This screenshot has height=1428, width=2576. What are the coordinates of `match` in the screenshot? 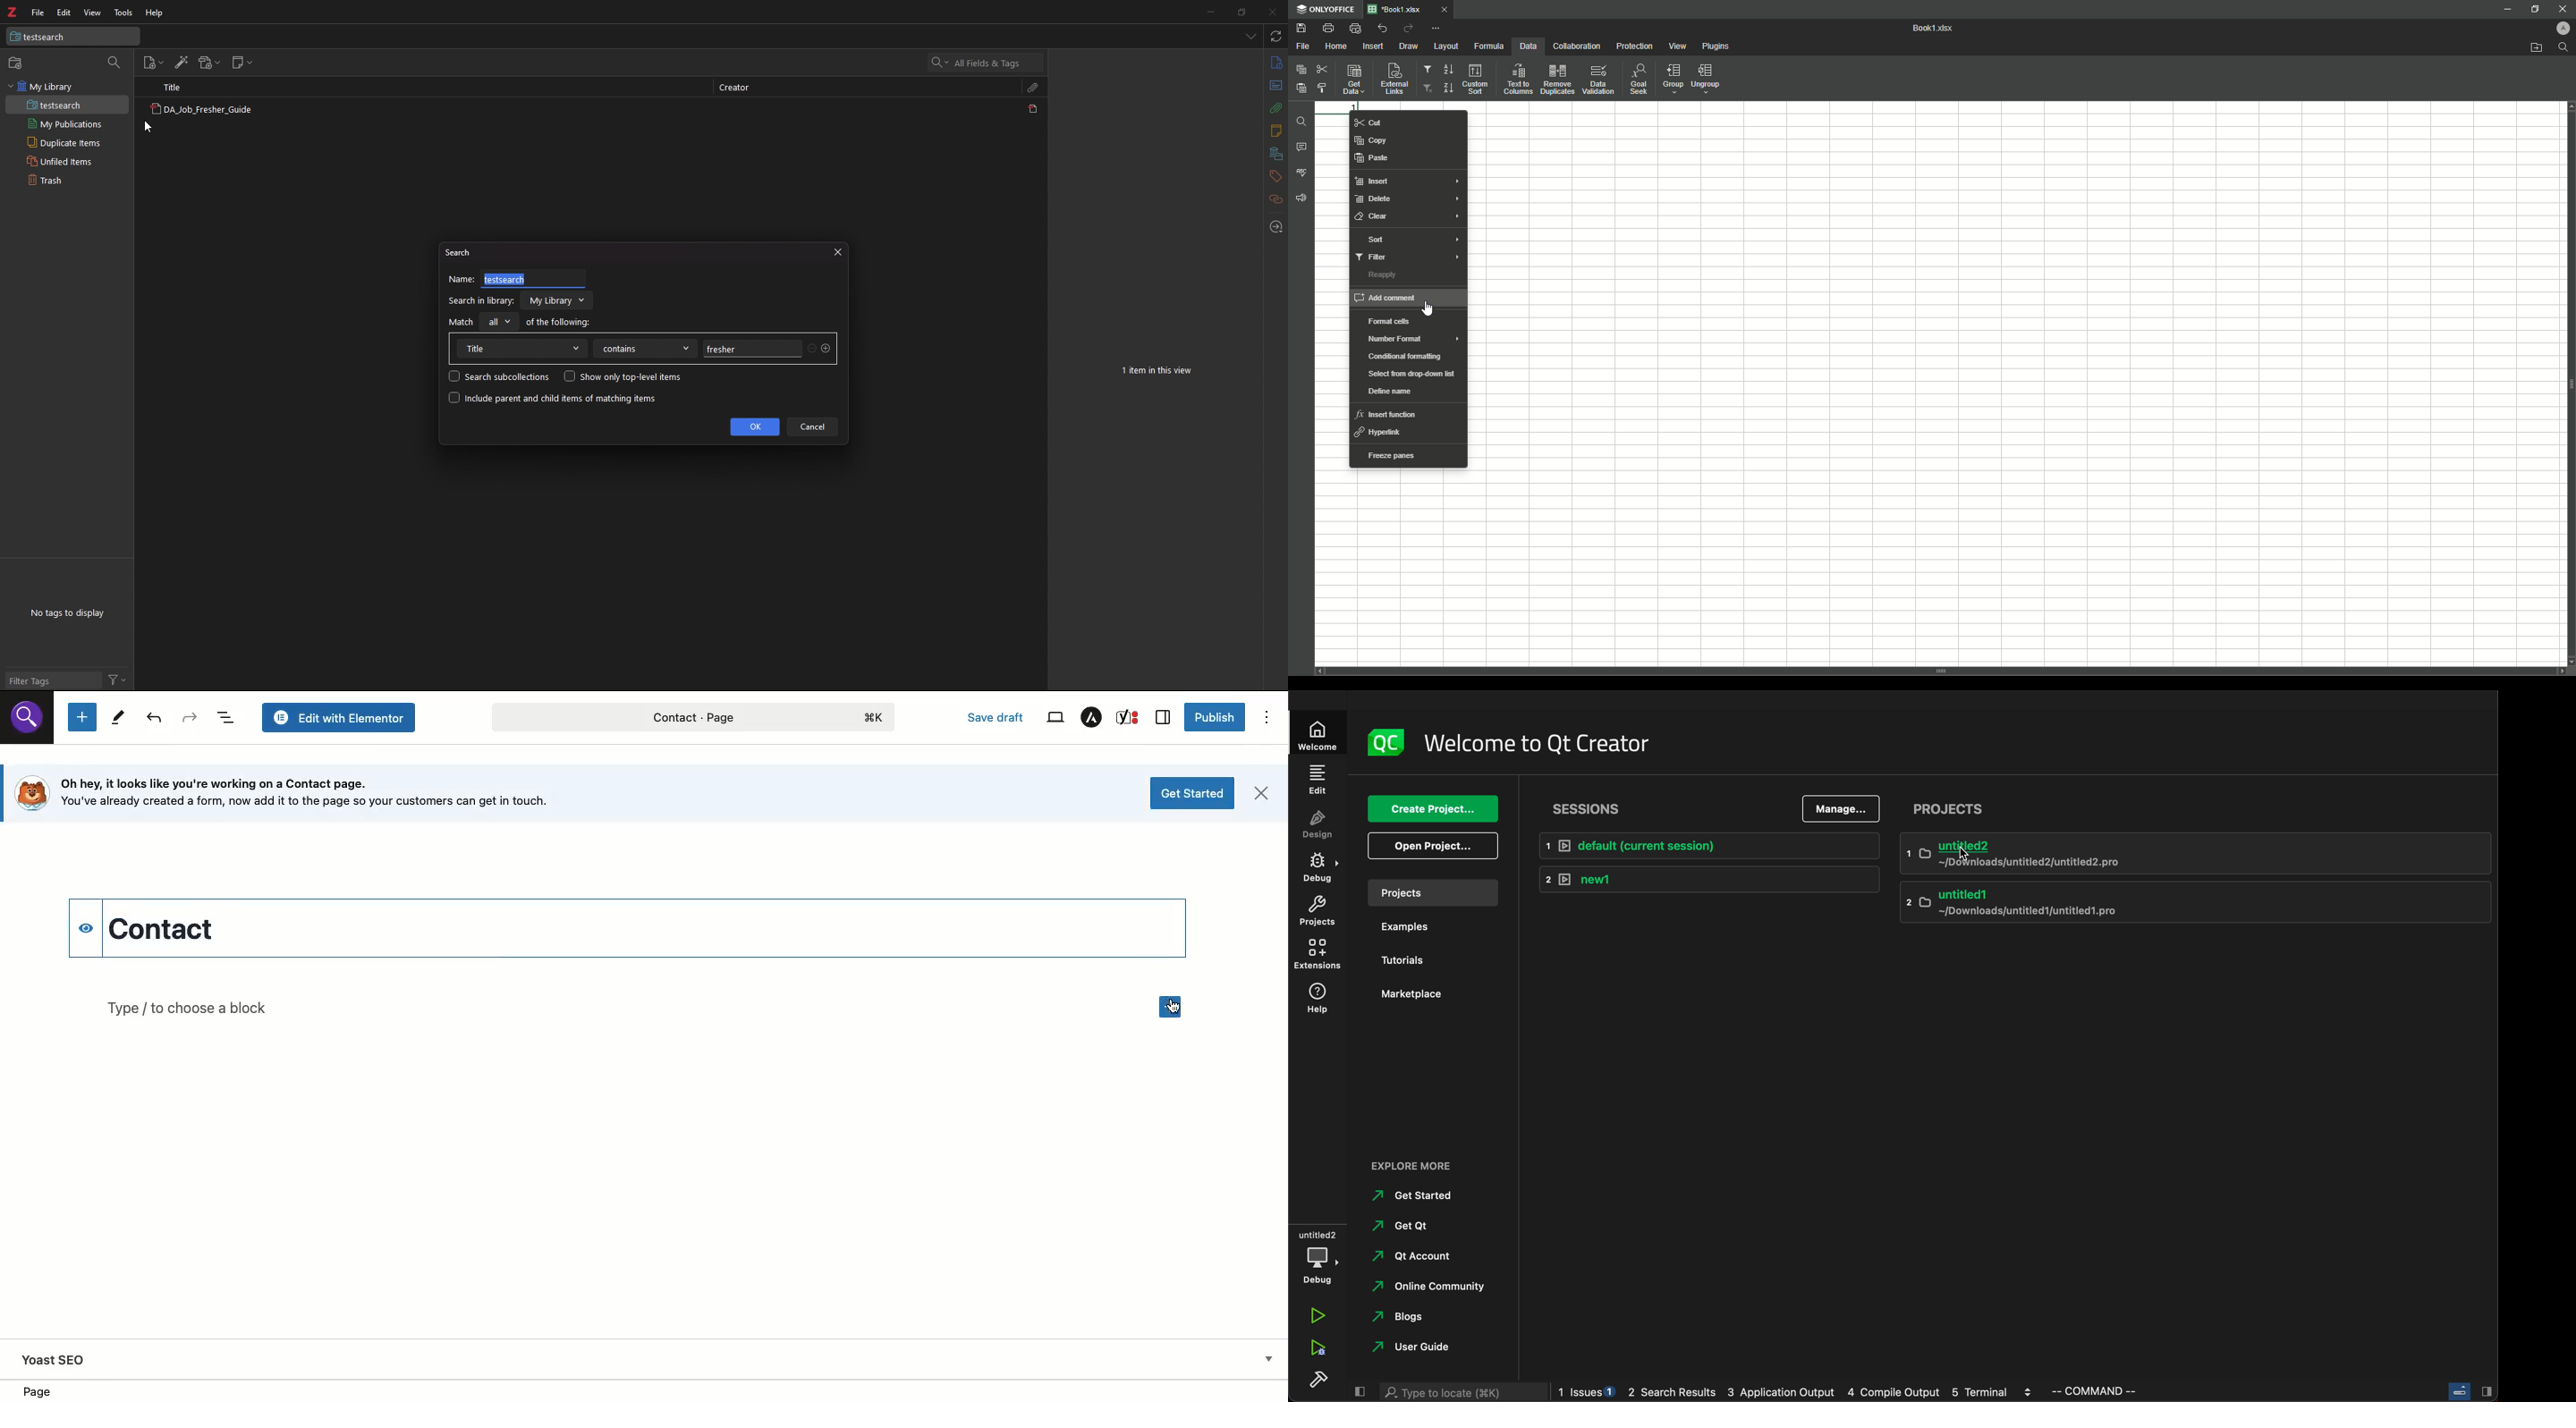 It's located at (462, 322).